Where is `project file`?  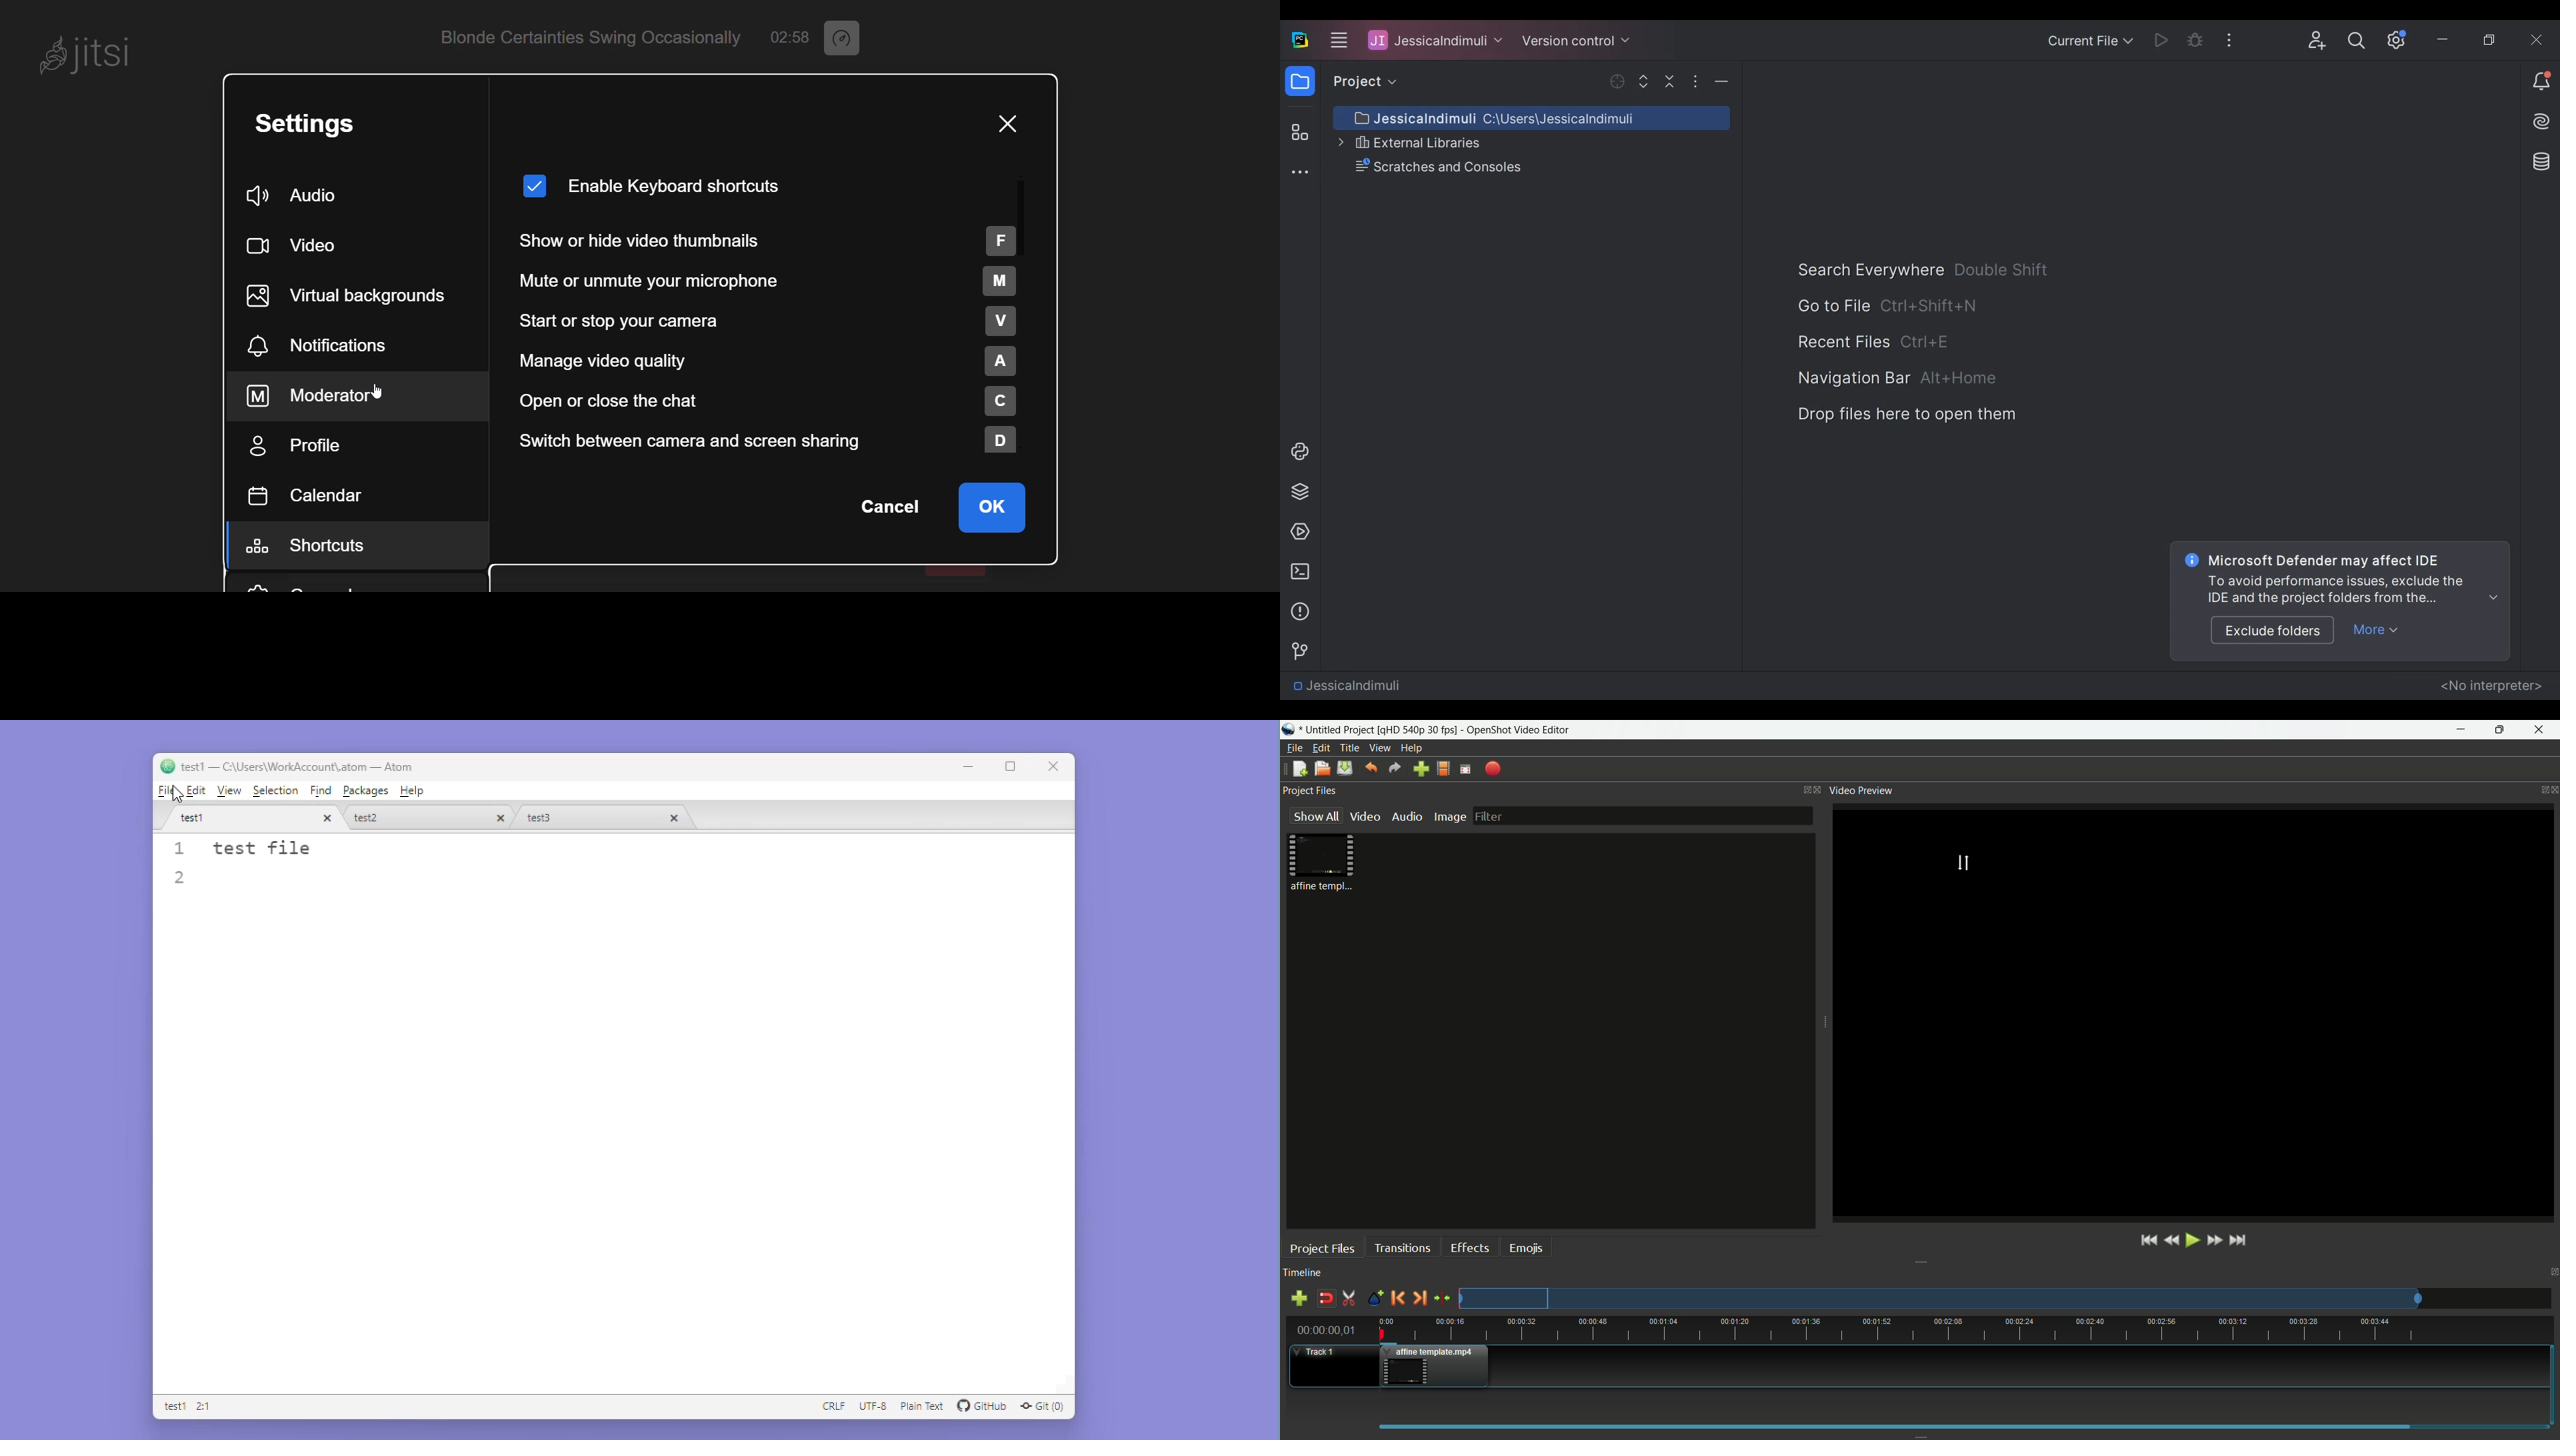 project file is located at coordinates (1323, 863).